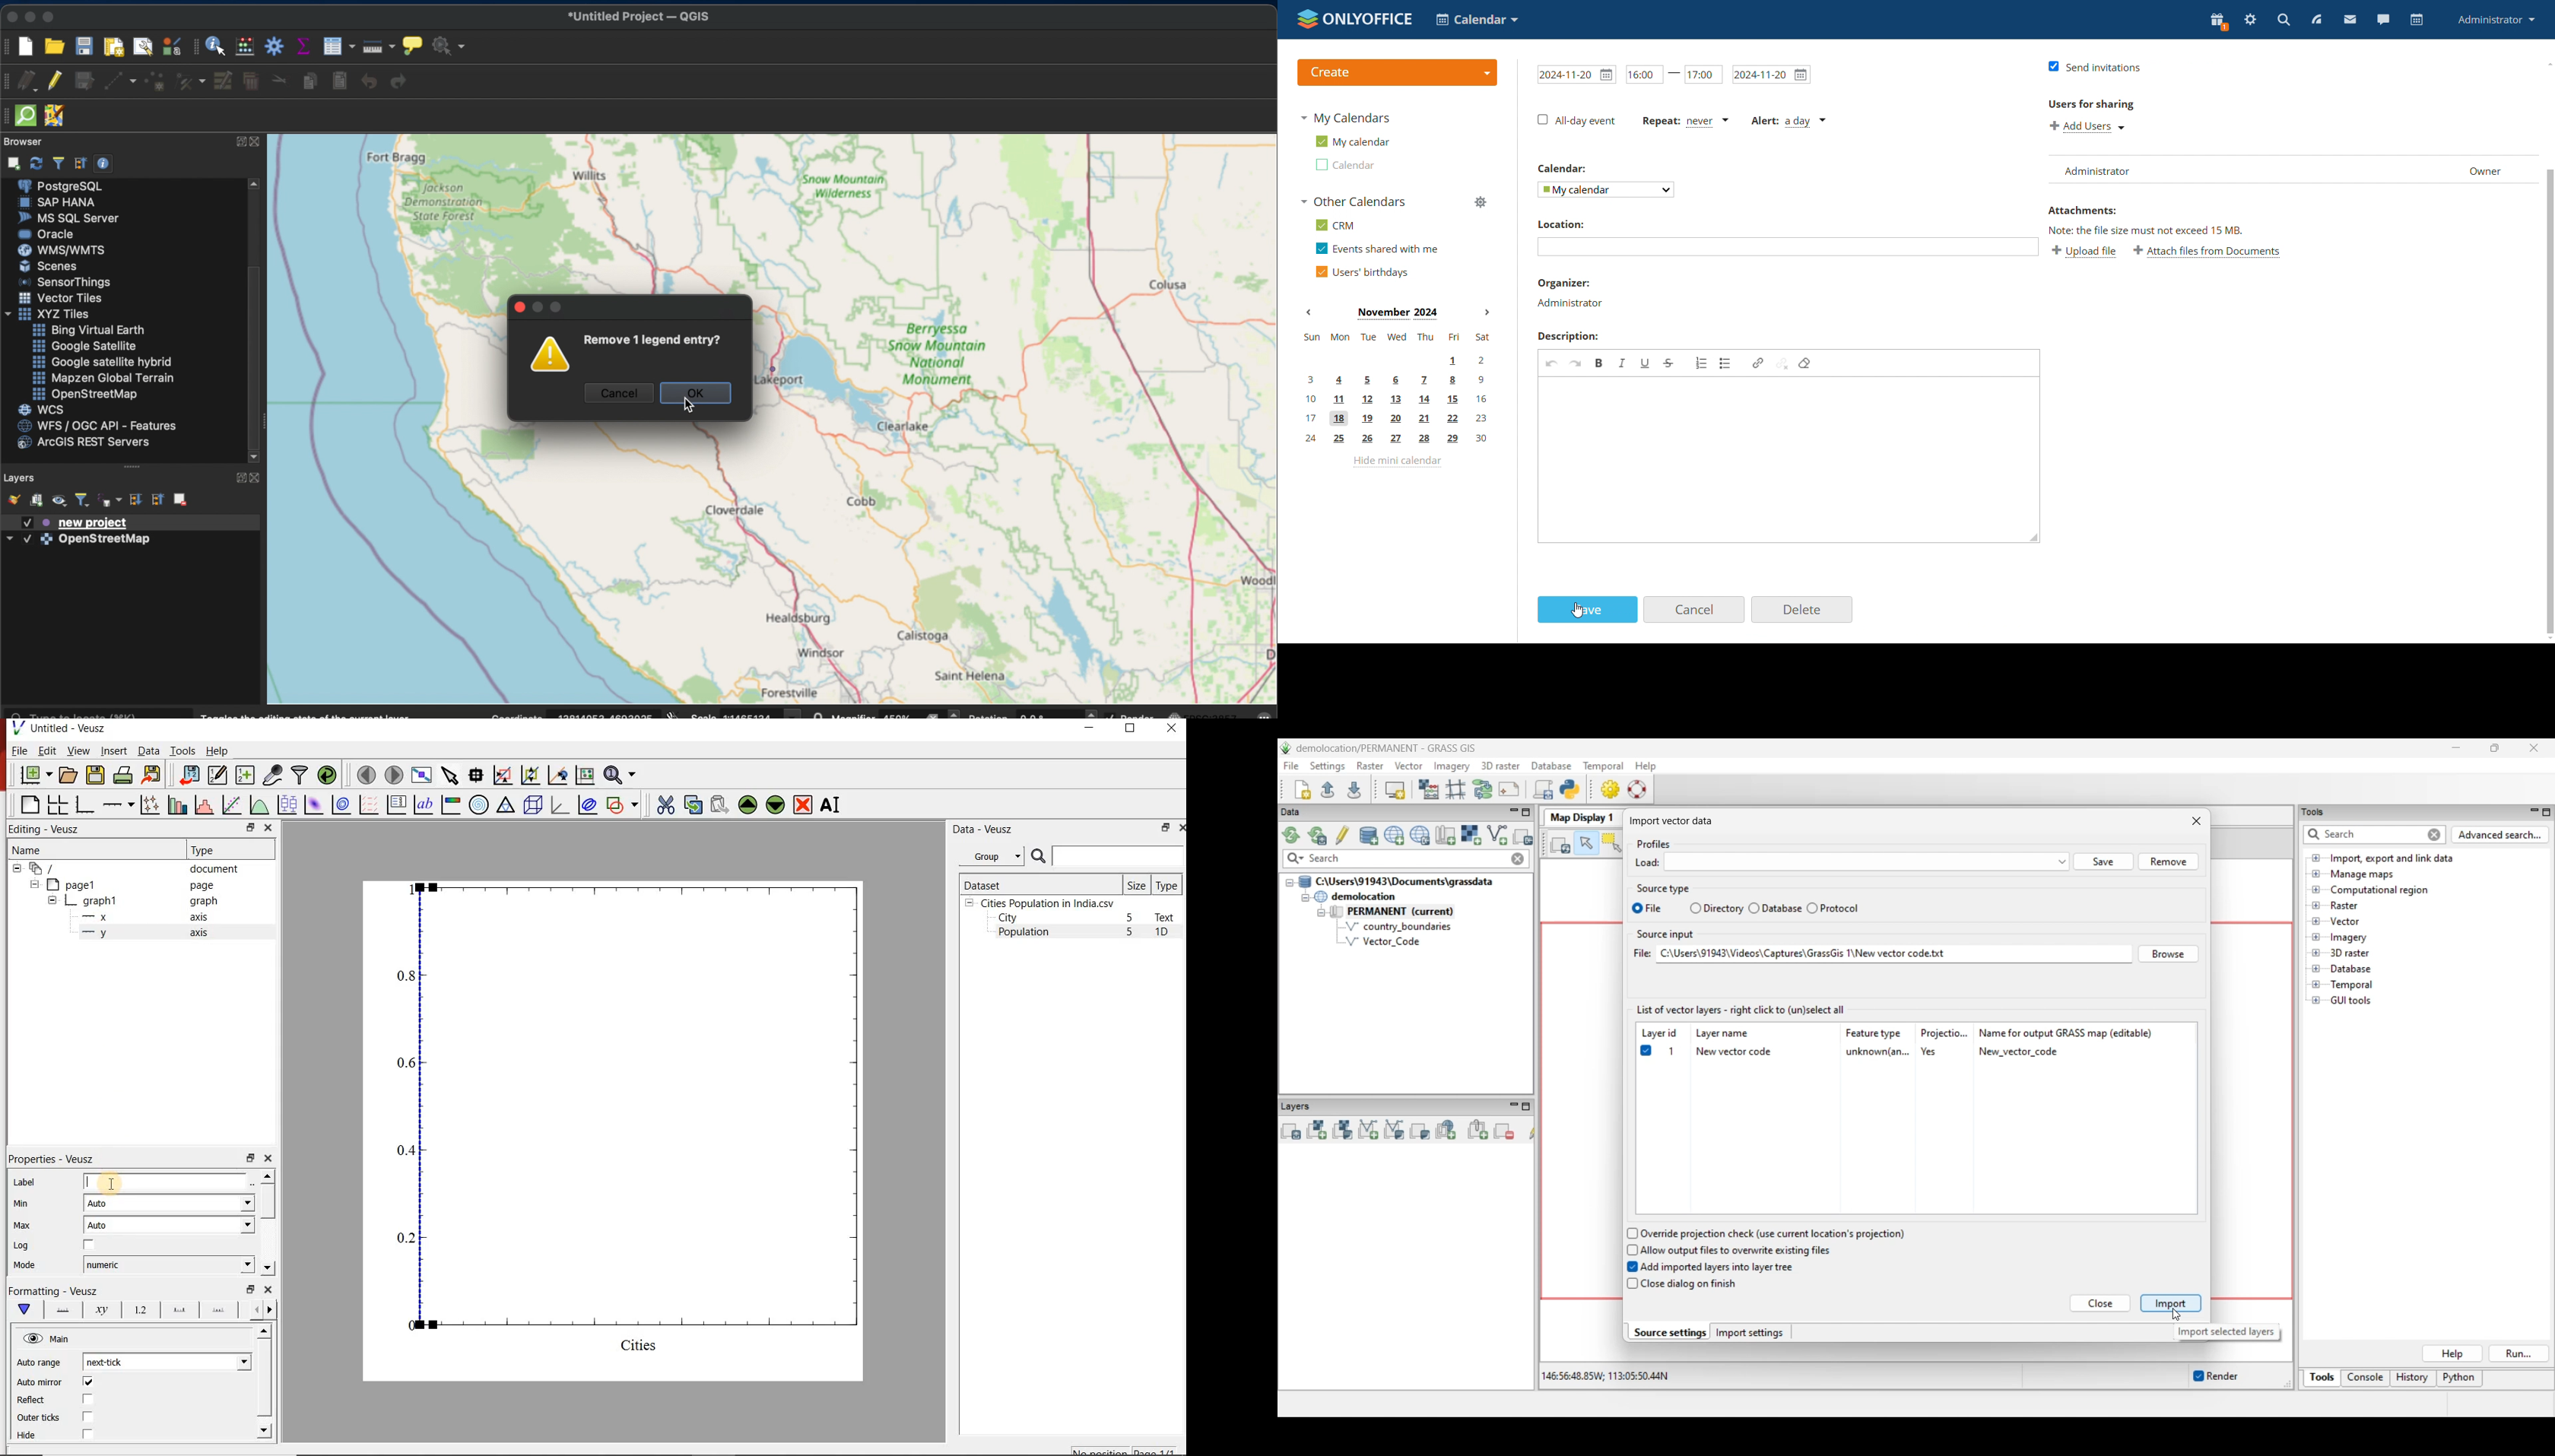  What do you see at coordinates (95, 774) in the screenshot?
I see `save the document` at bounding box center [95, 774].